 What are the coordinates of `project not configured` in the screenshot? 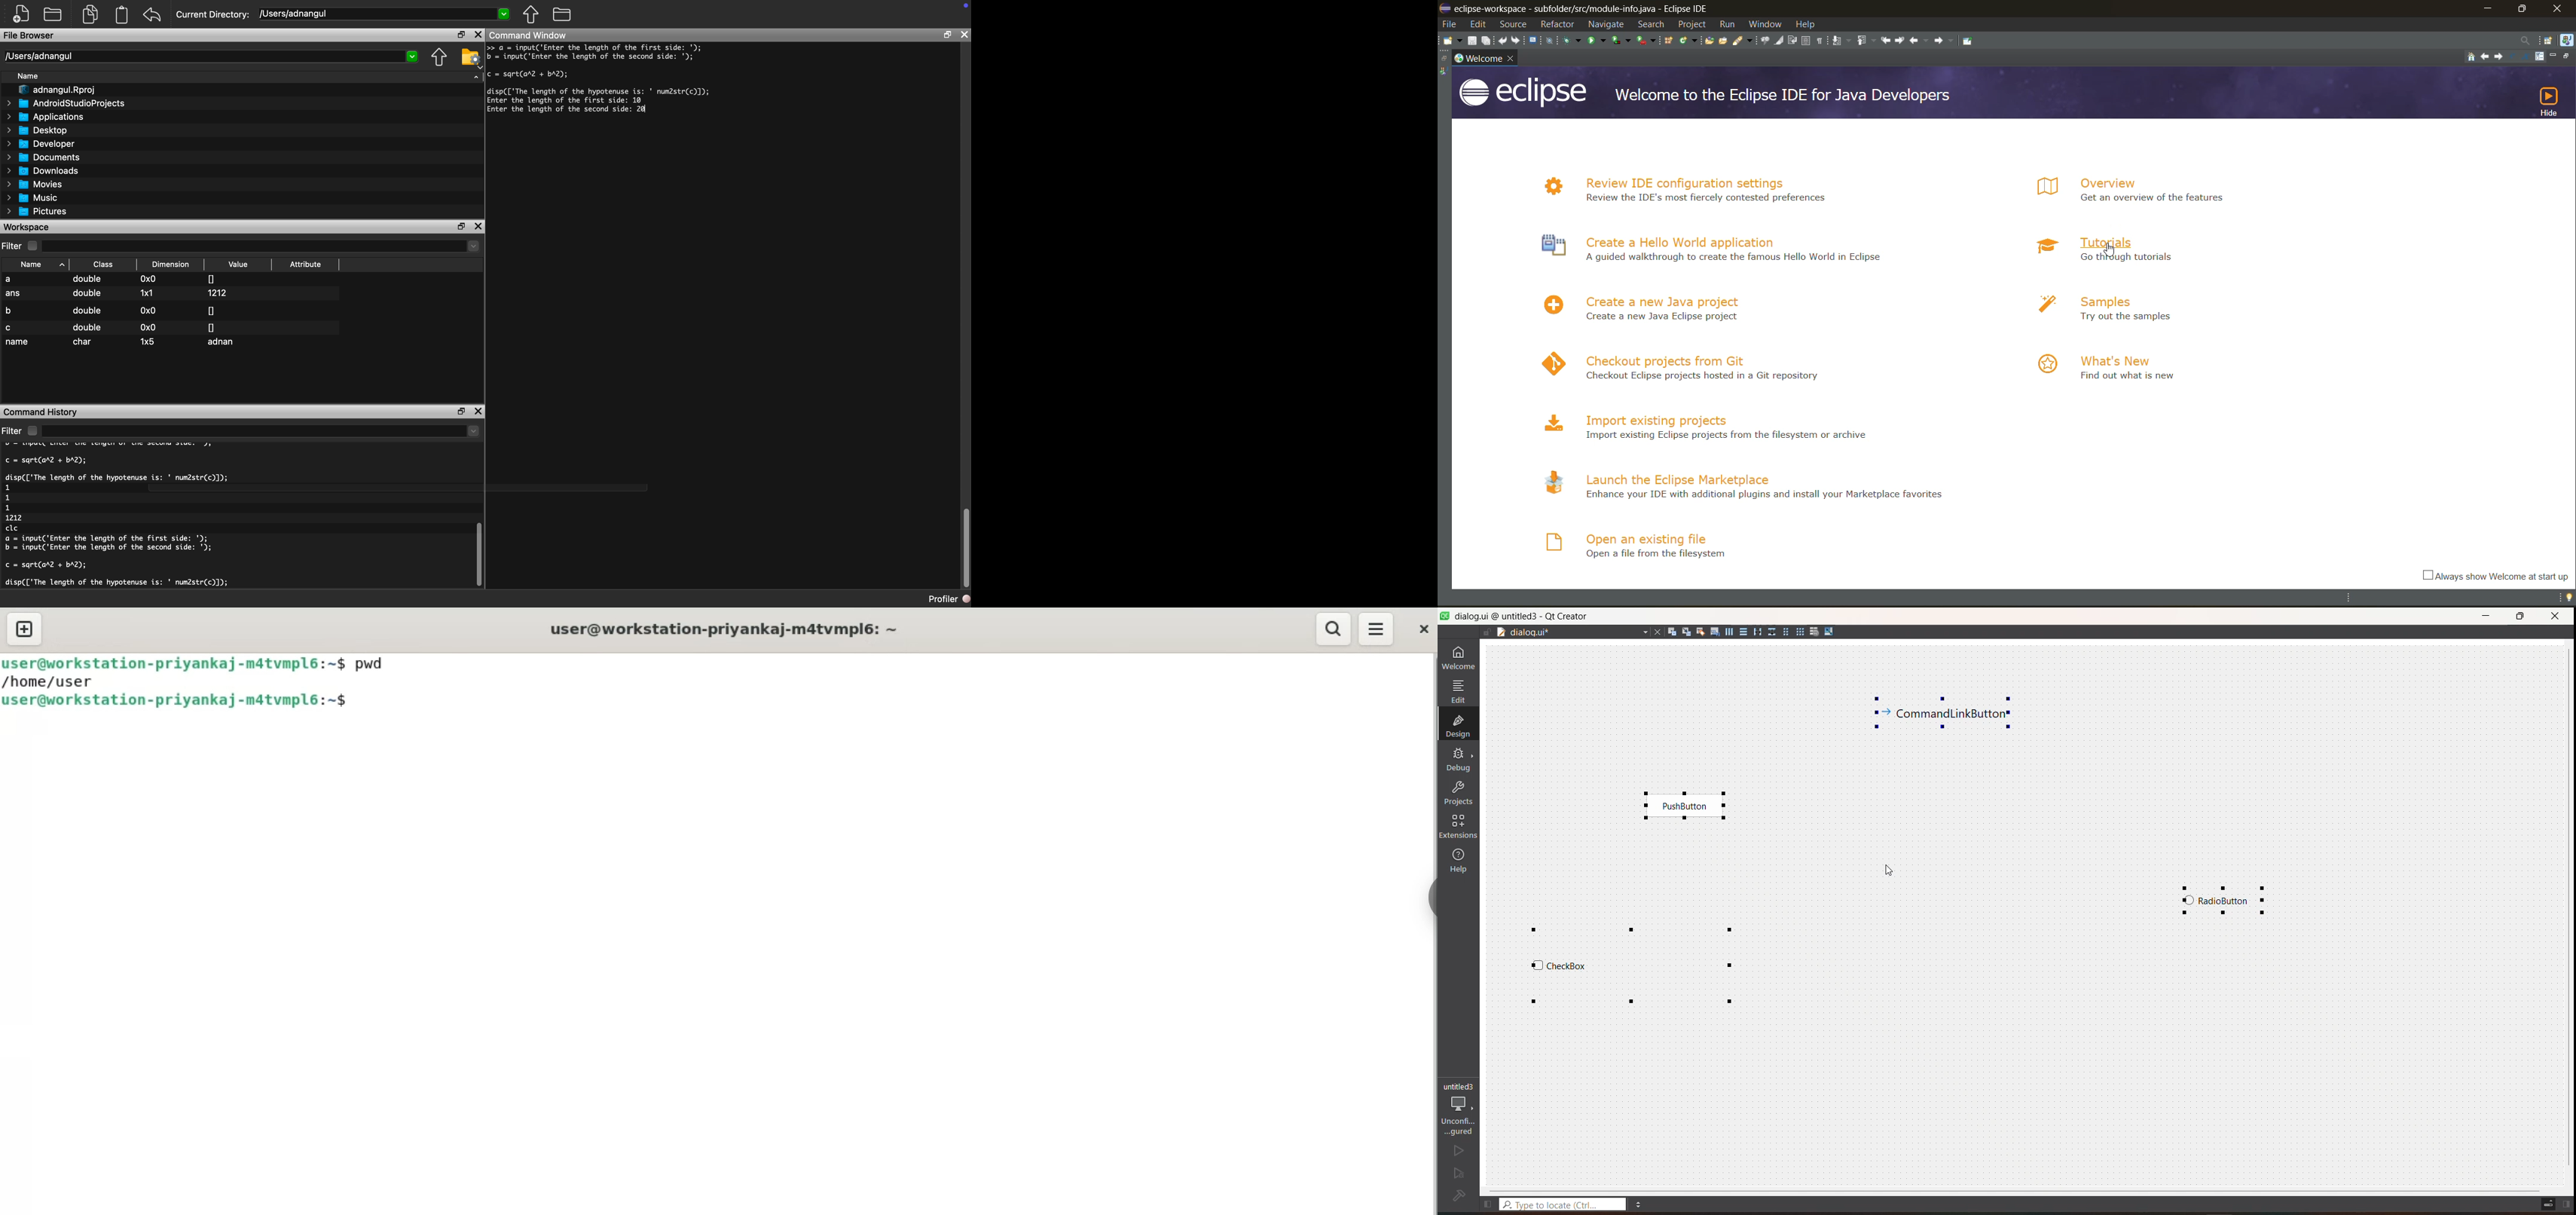 It's located at (1458, 1196).